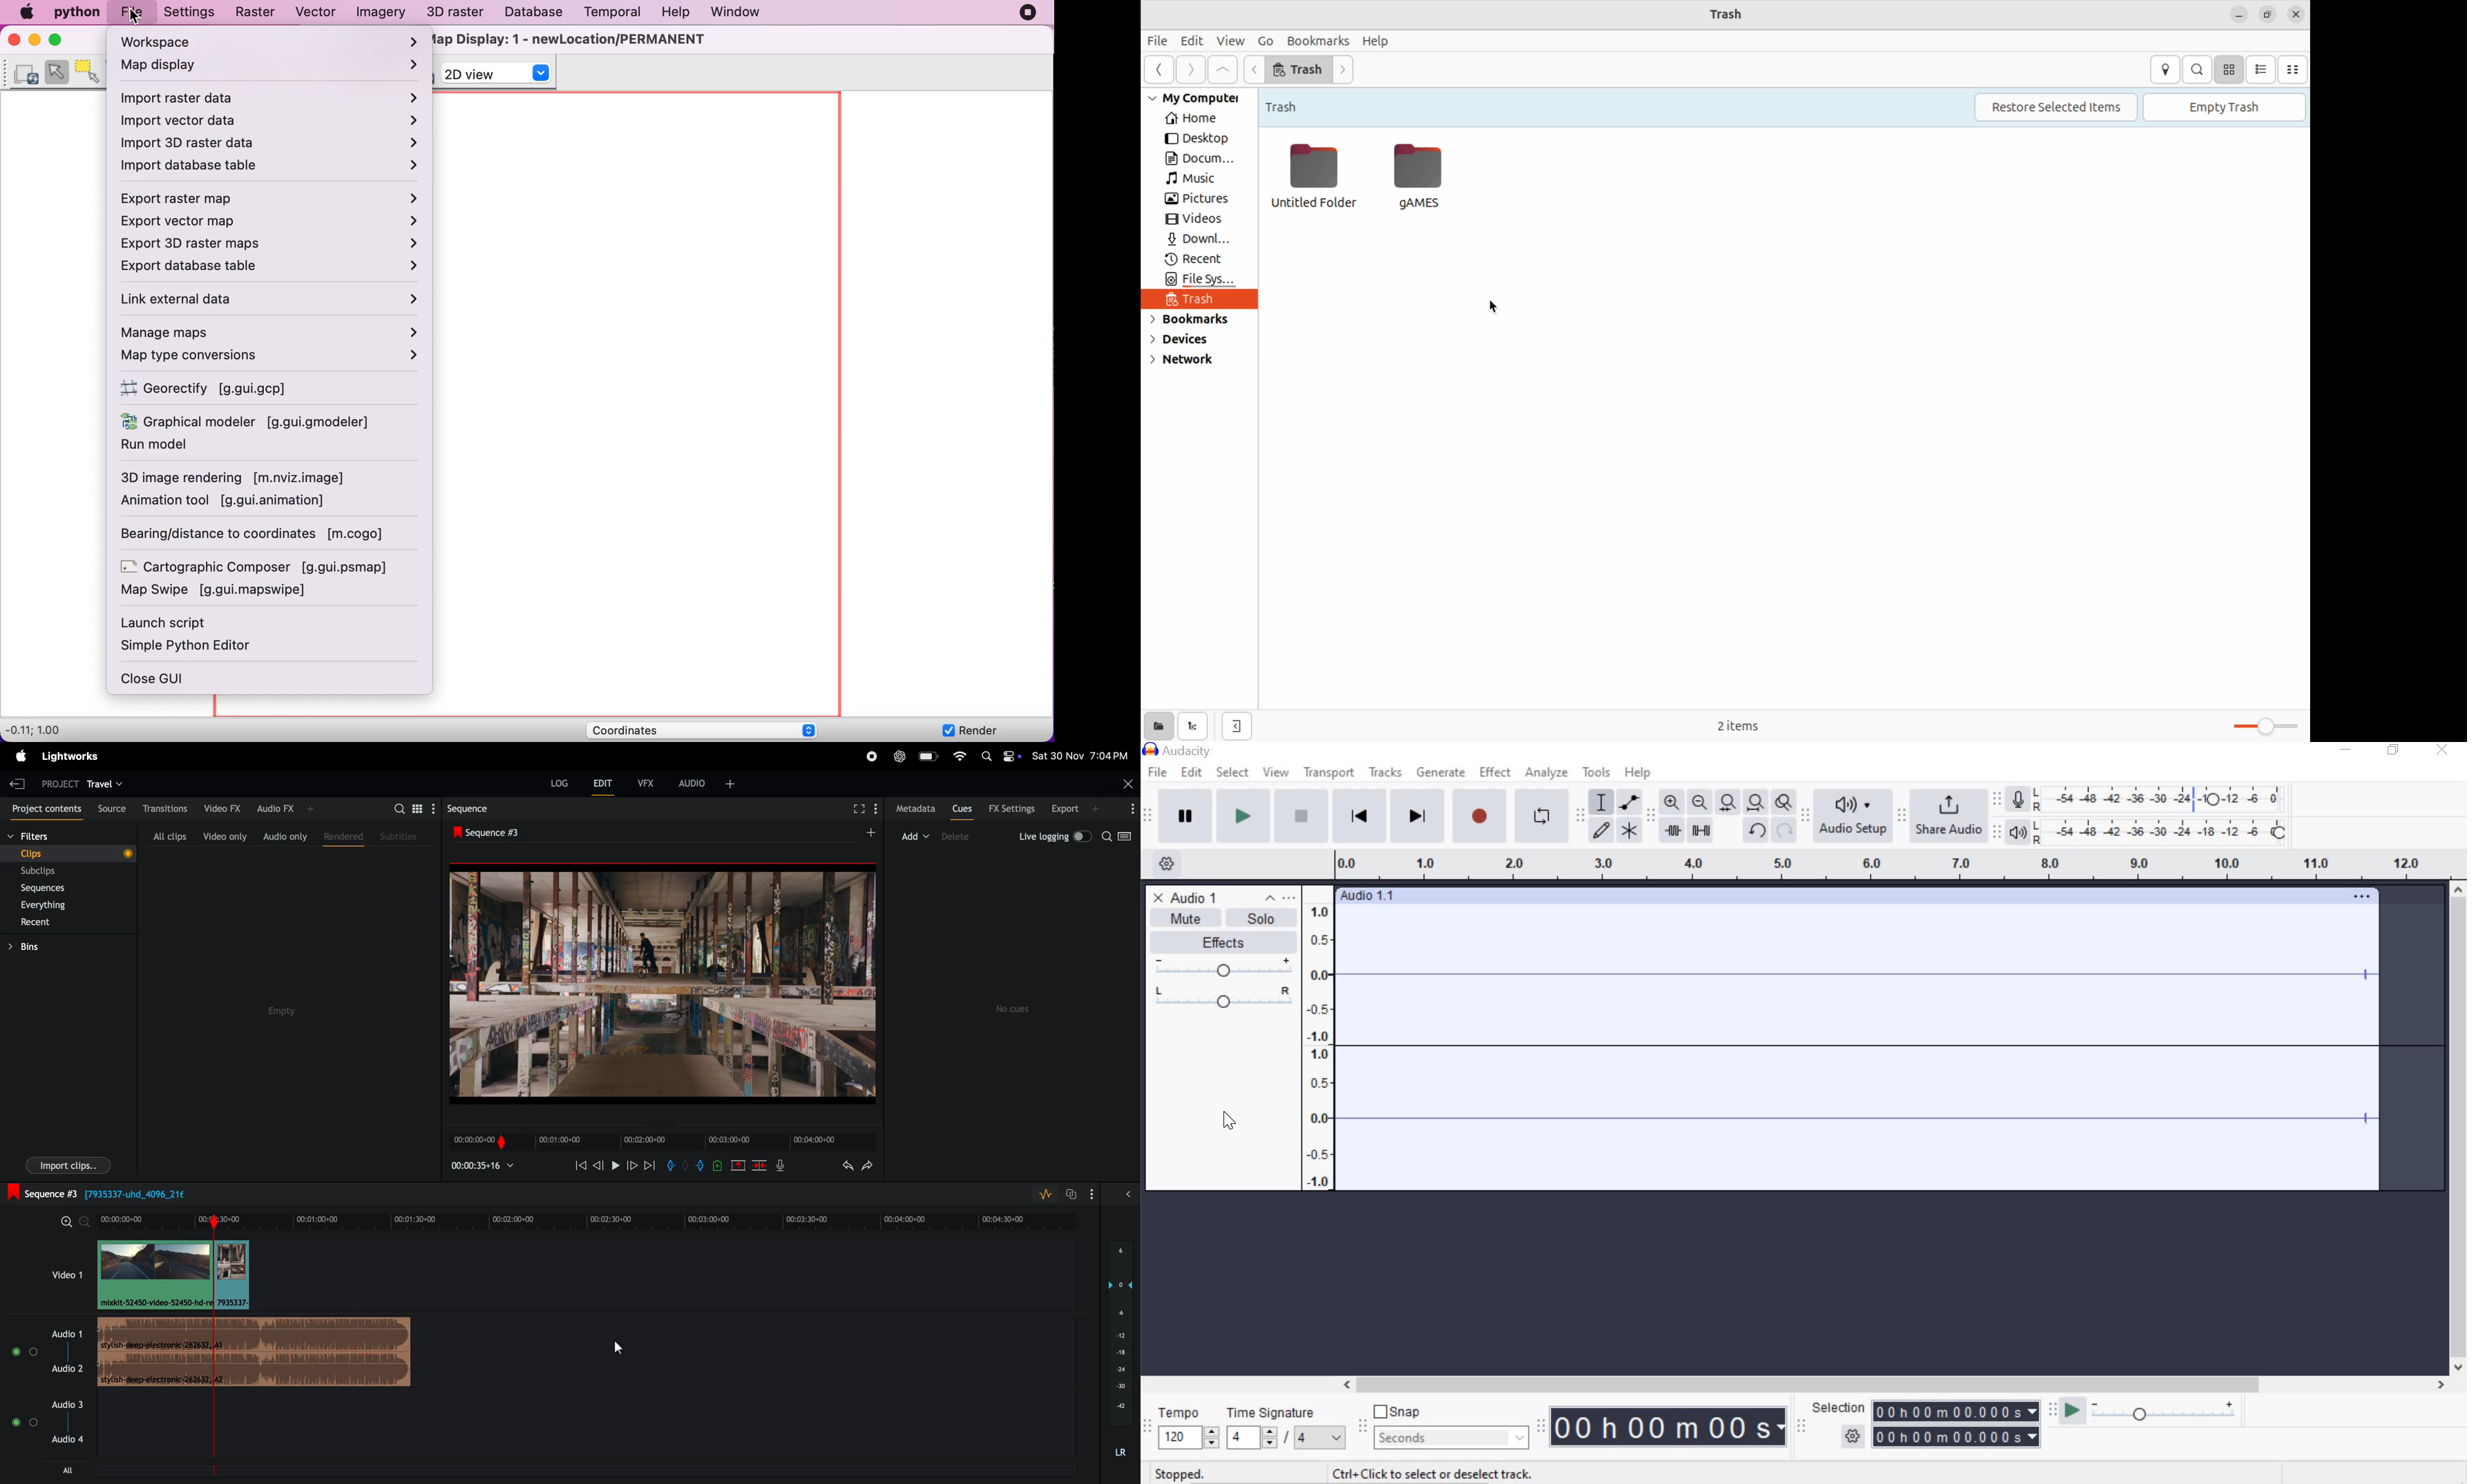  What do you see at coordinates (1277, 772) in the screenshot?
I see `view` at bounding box center [1277, 772].